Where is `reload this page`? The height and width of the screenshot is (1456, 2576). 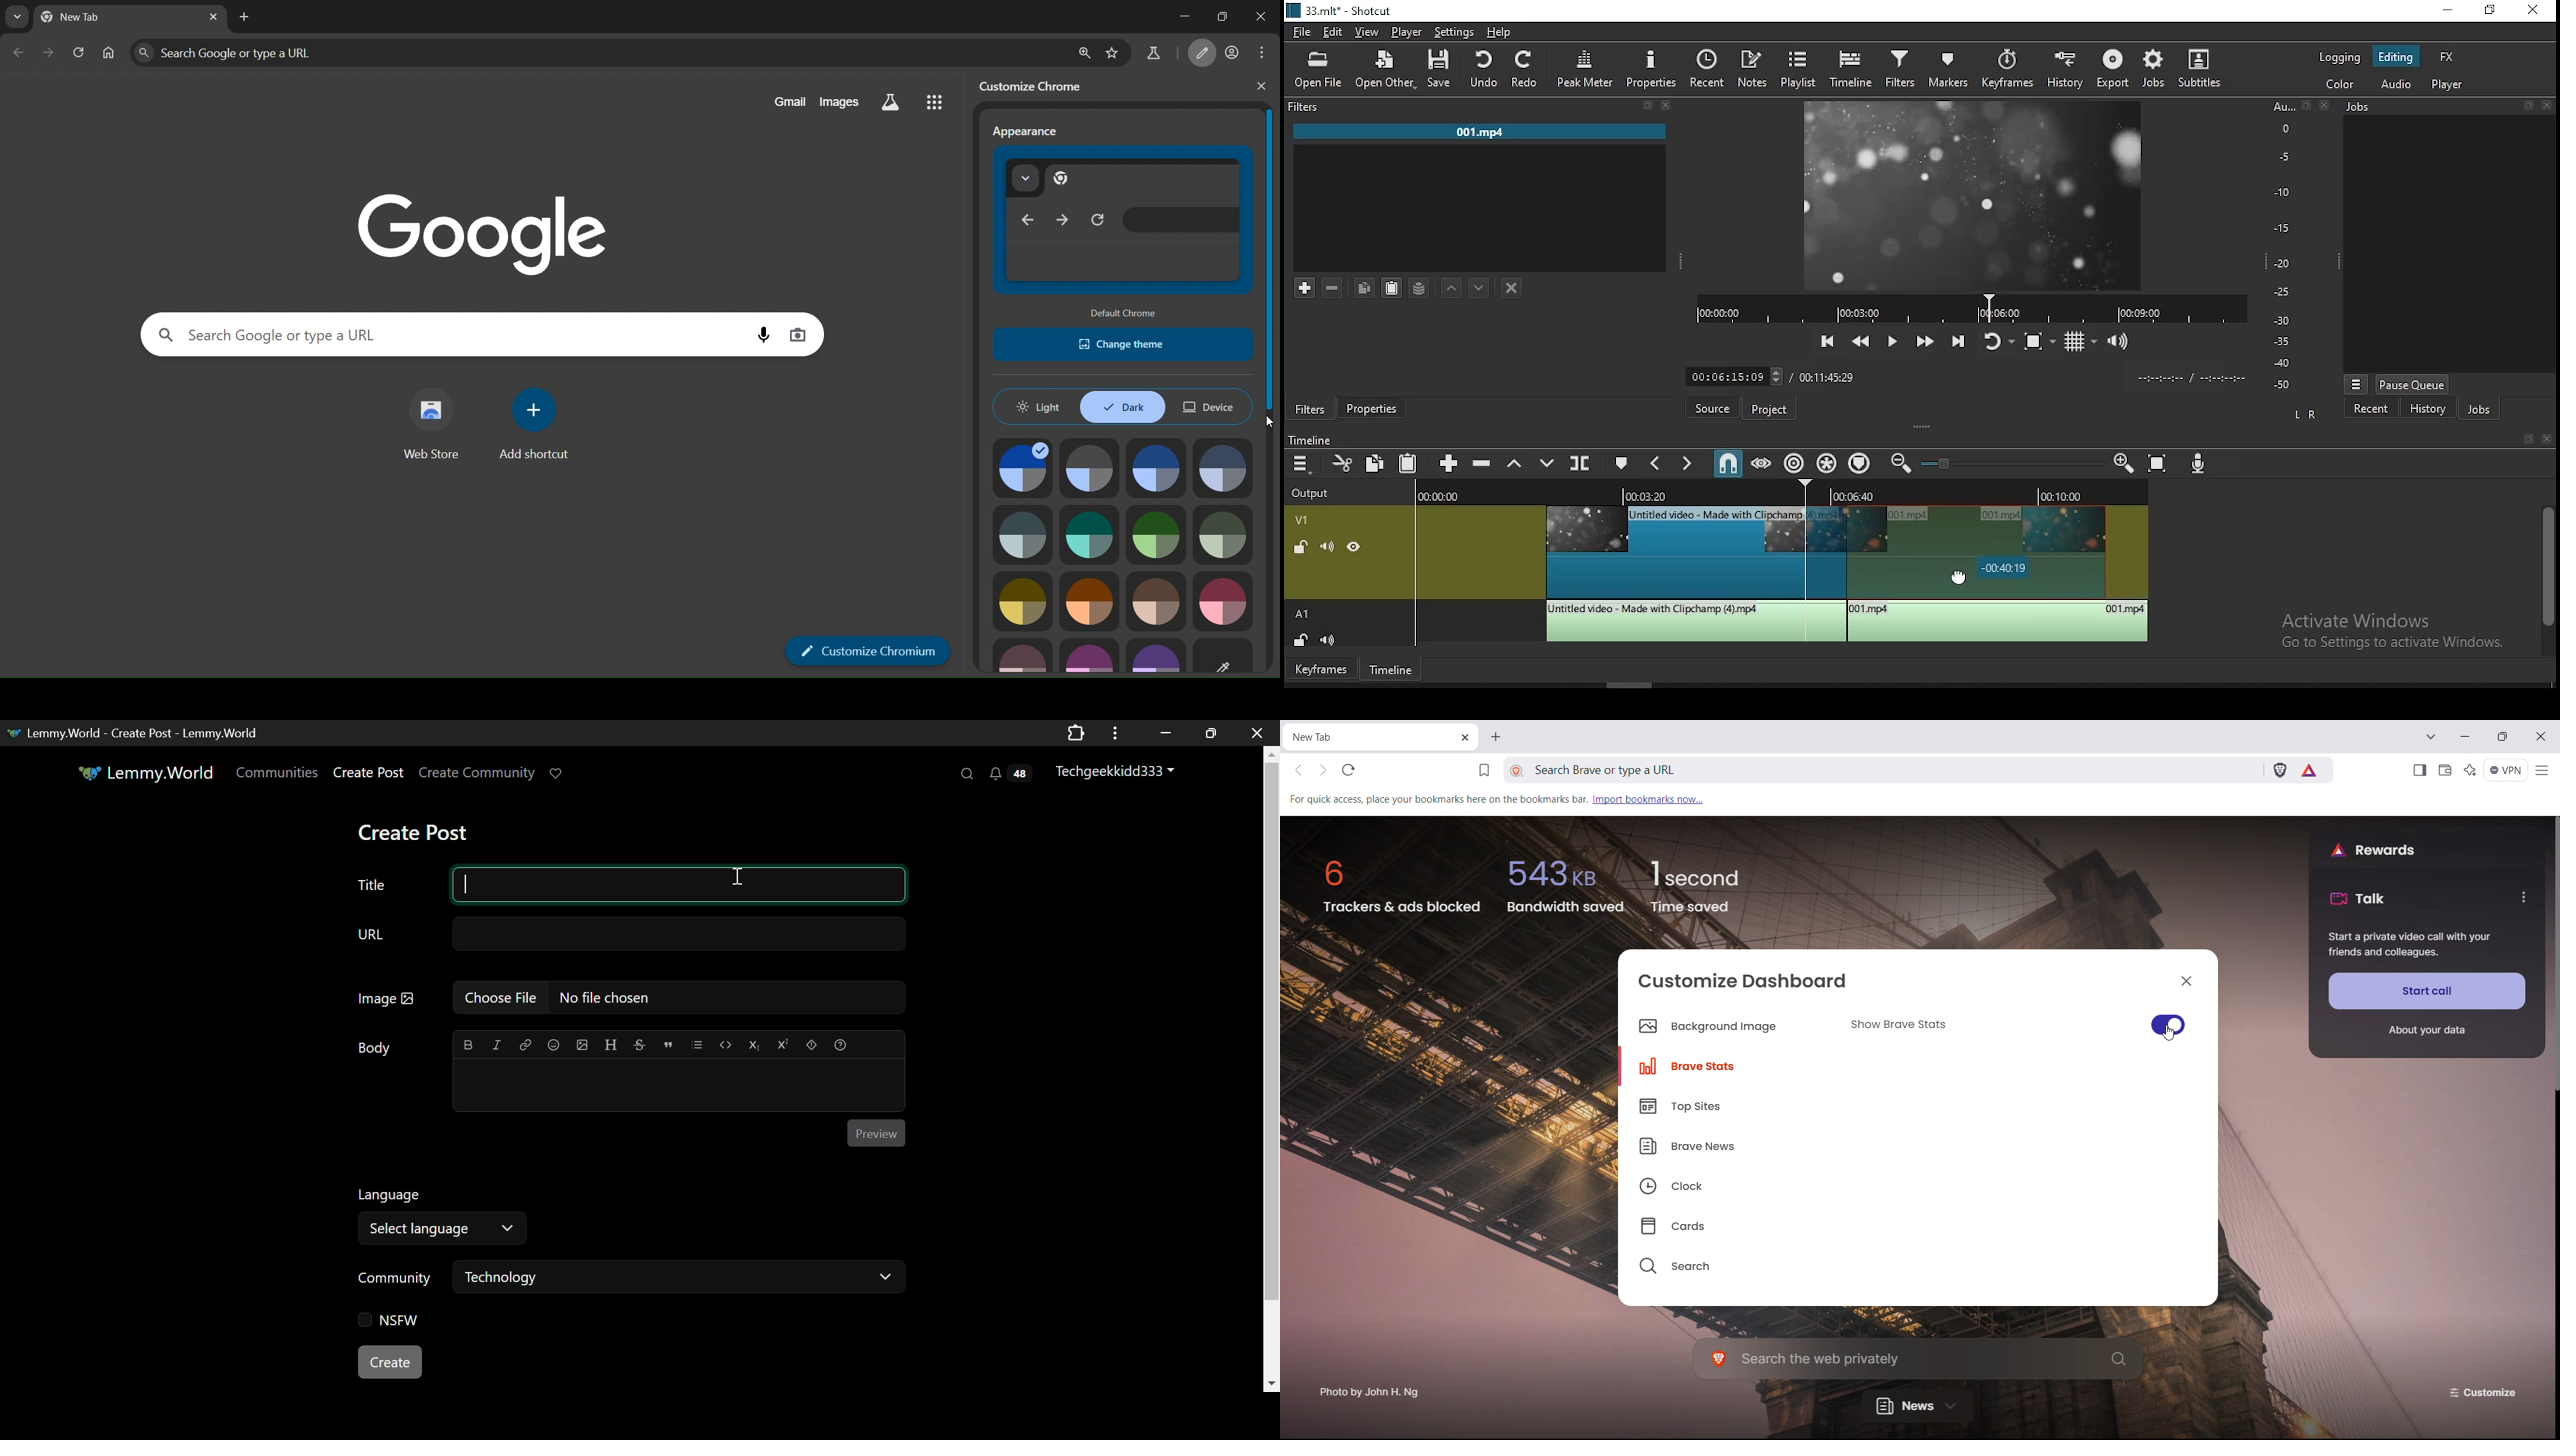 reload this page is located at coordinates (1349, 769).